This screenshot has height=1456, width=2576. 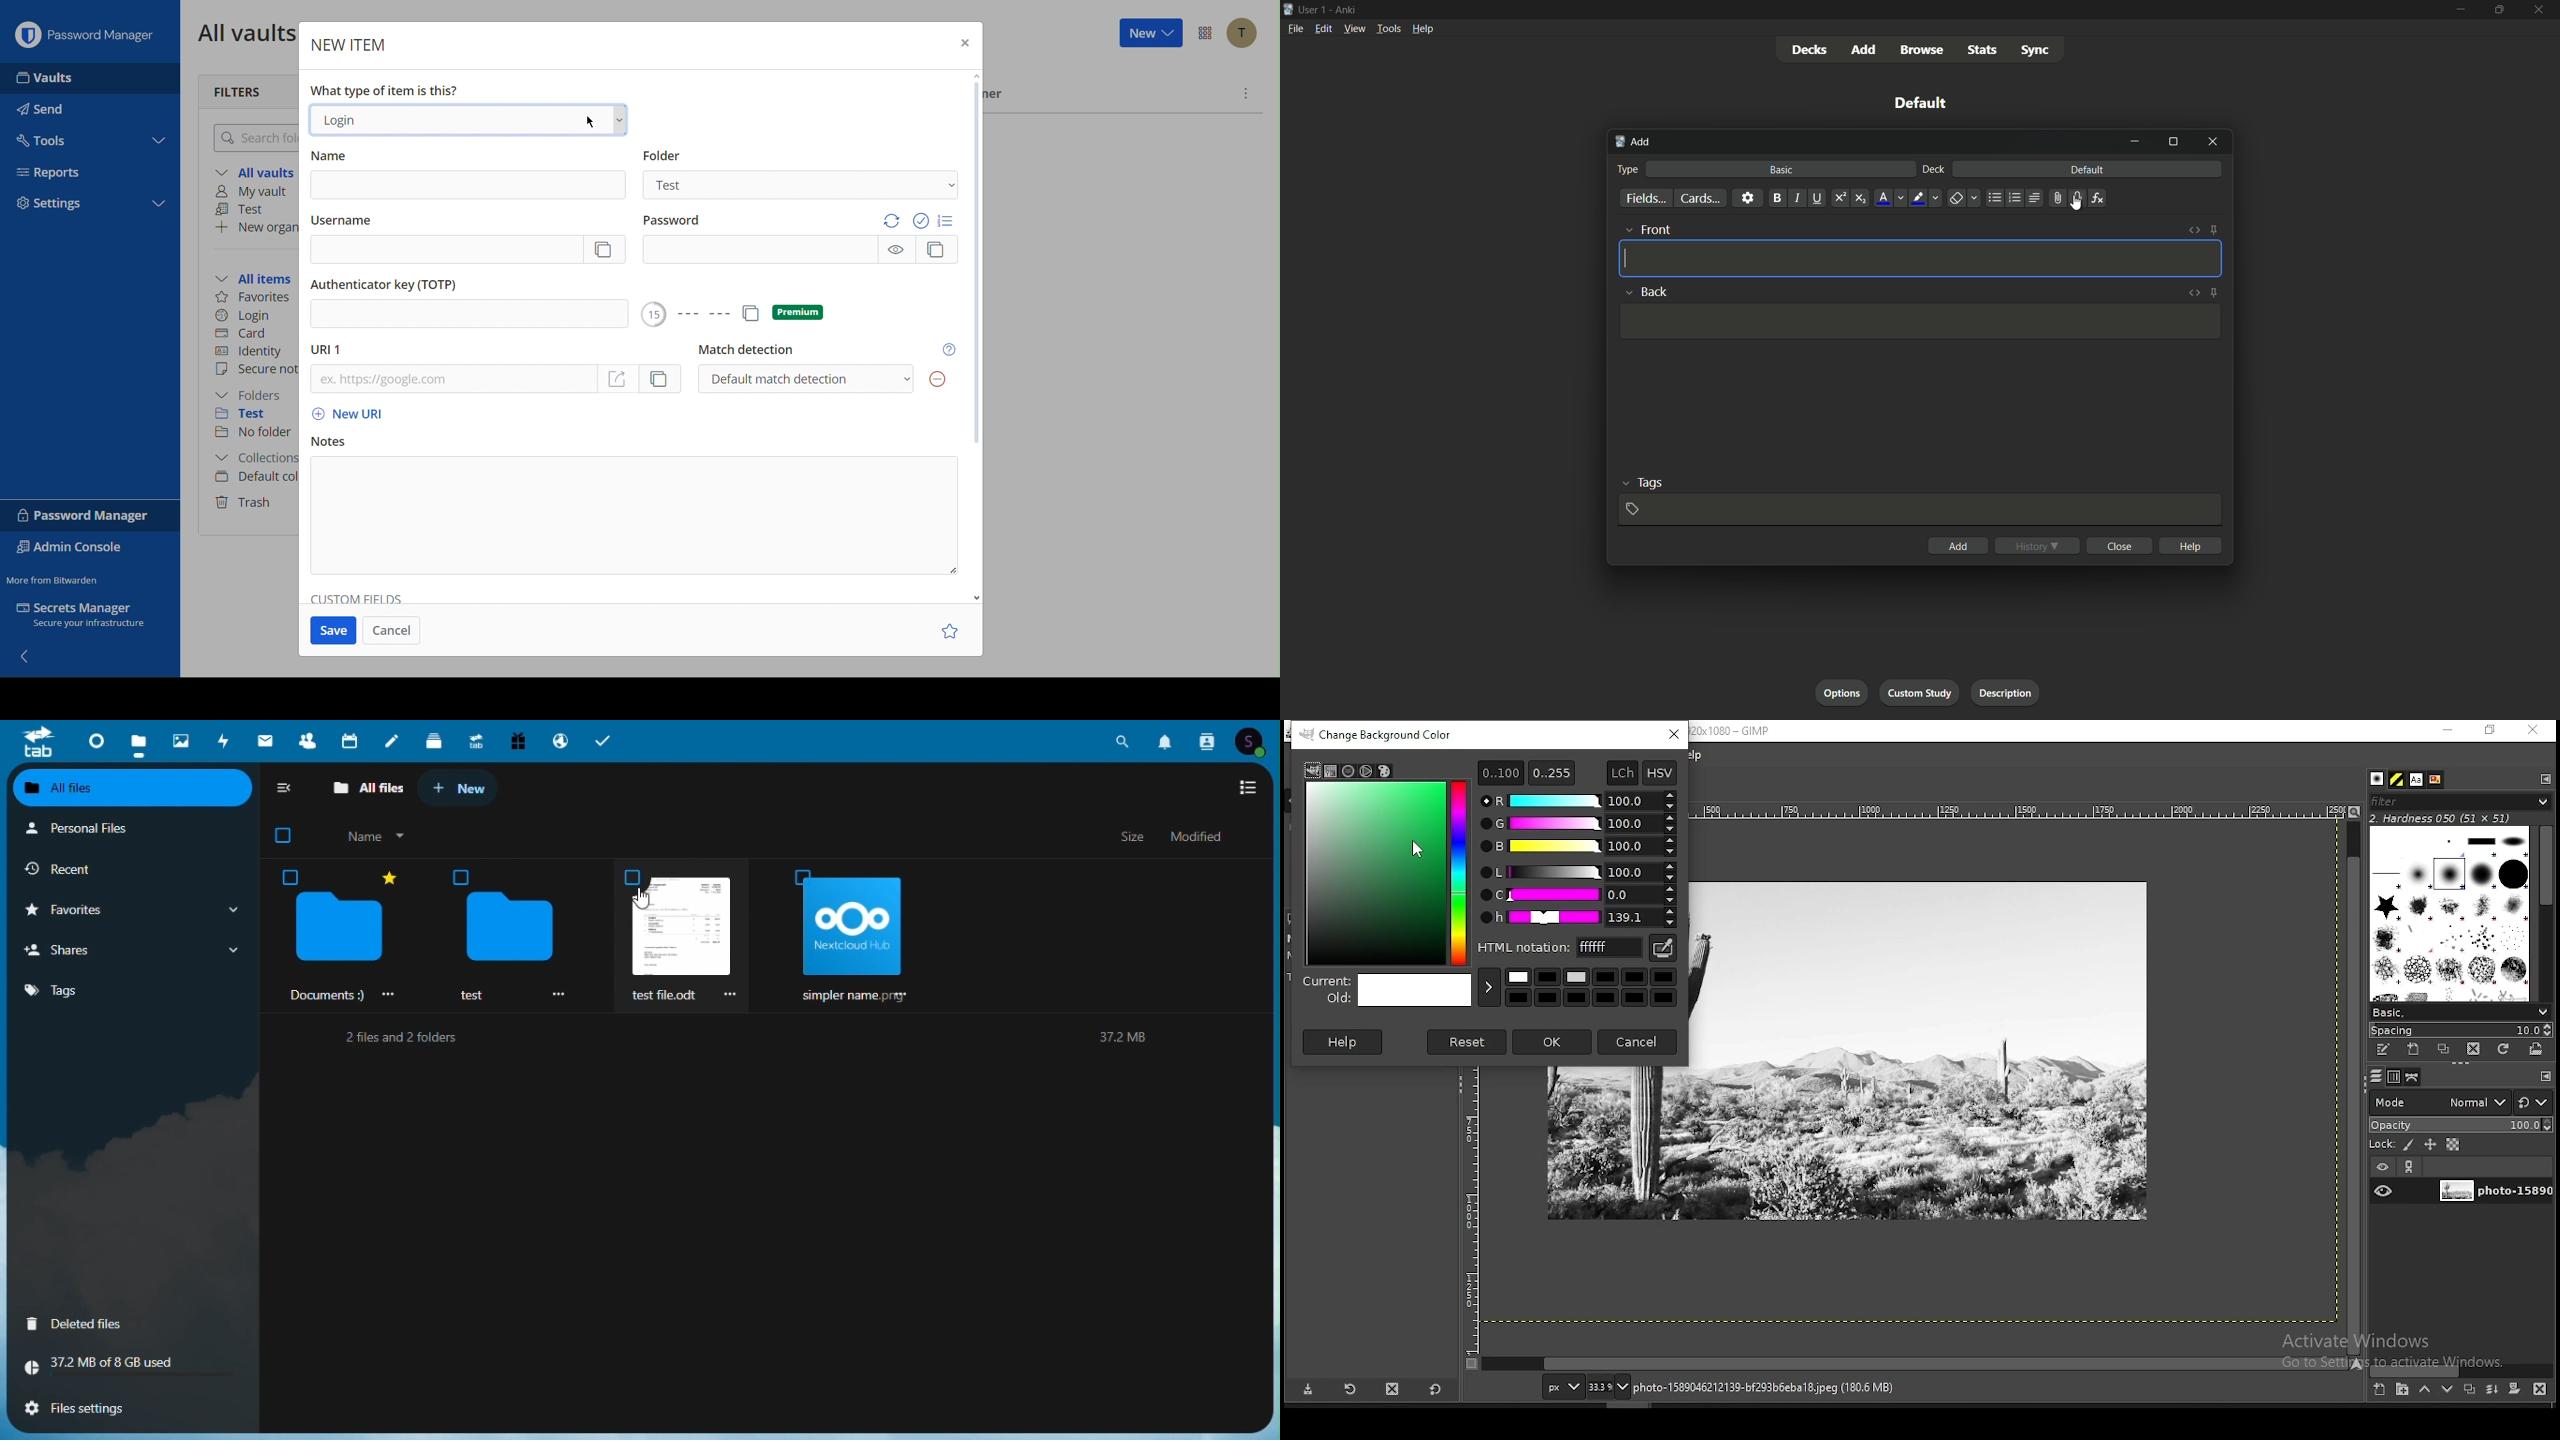 I want to click on Dashboard, so click(x=94, y=741).